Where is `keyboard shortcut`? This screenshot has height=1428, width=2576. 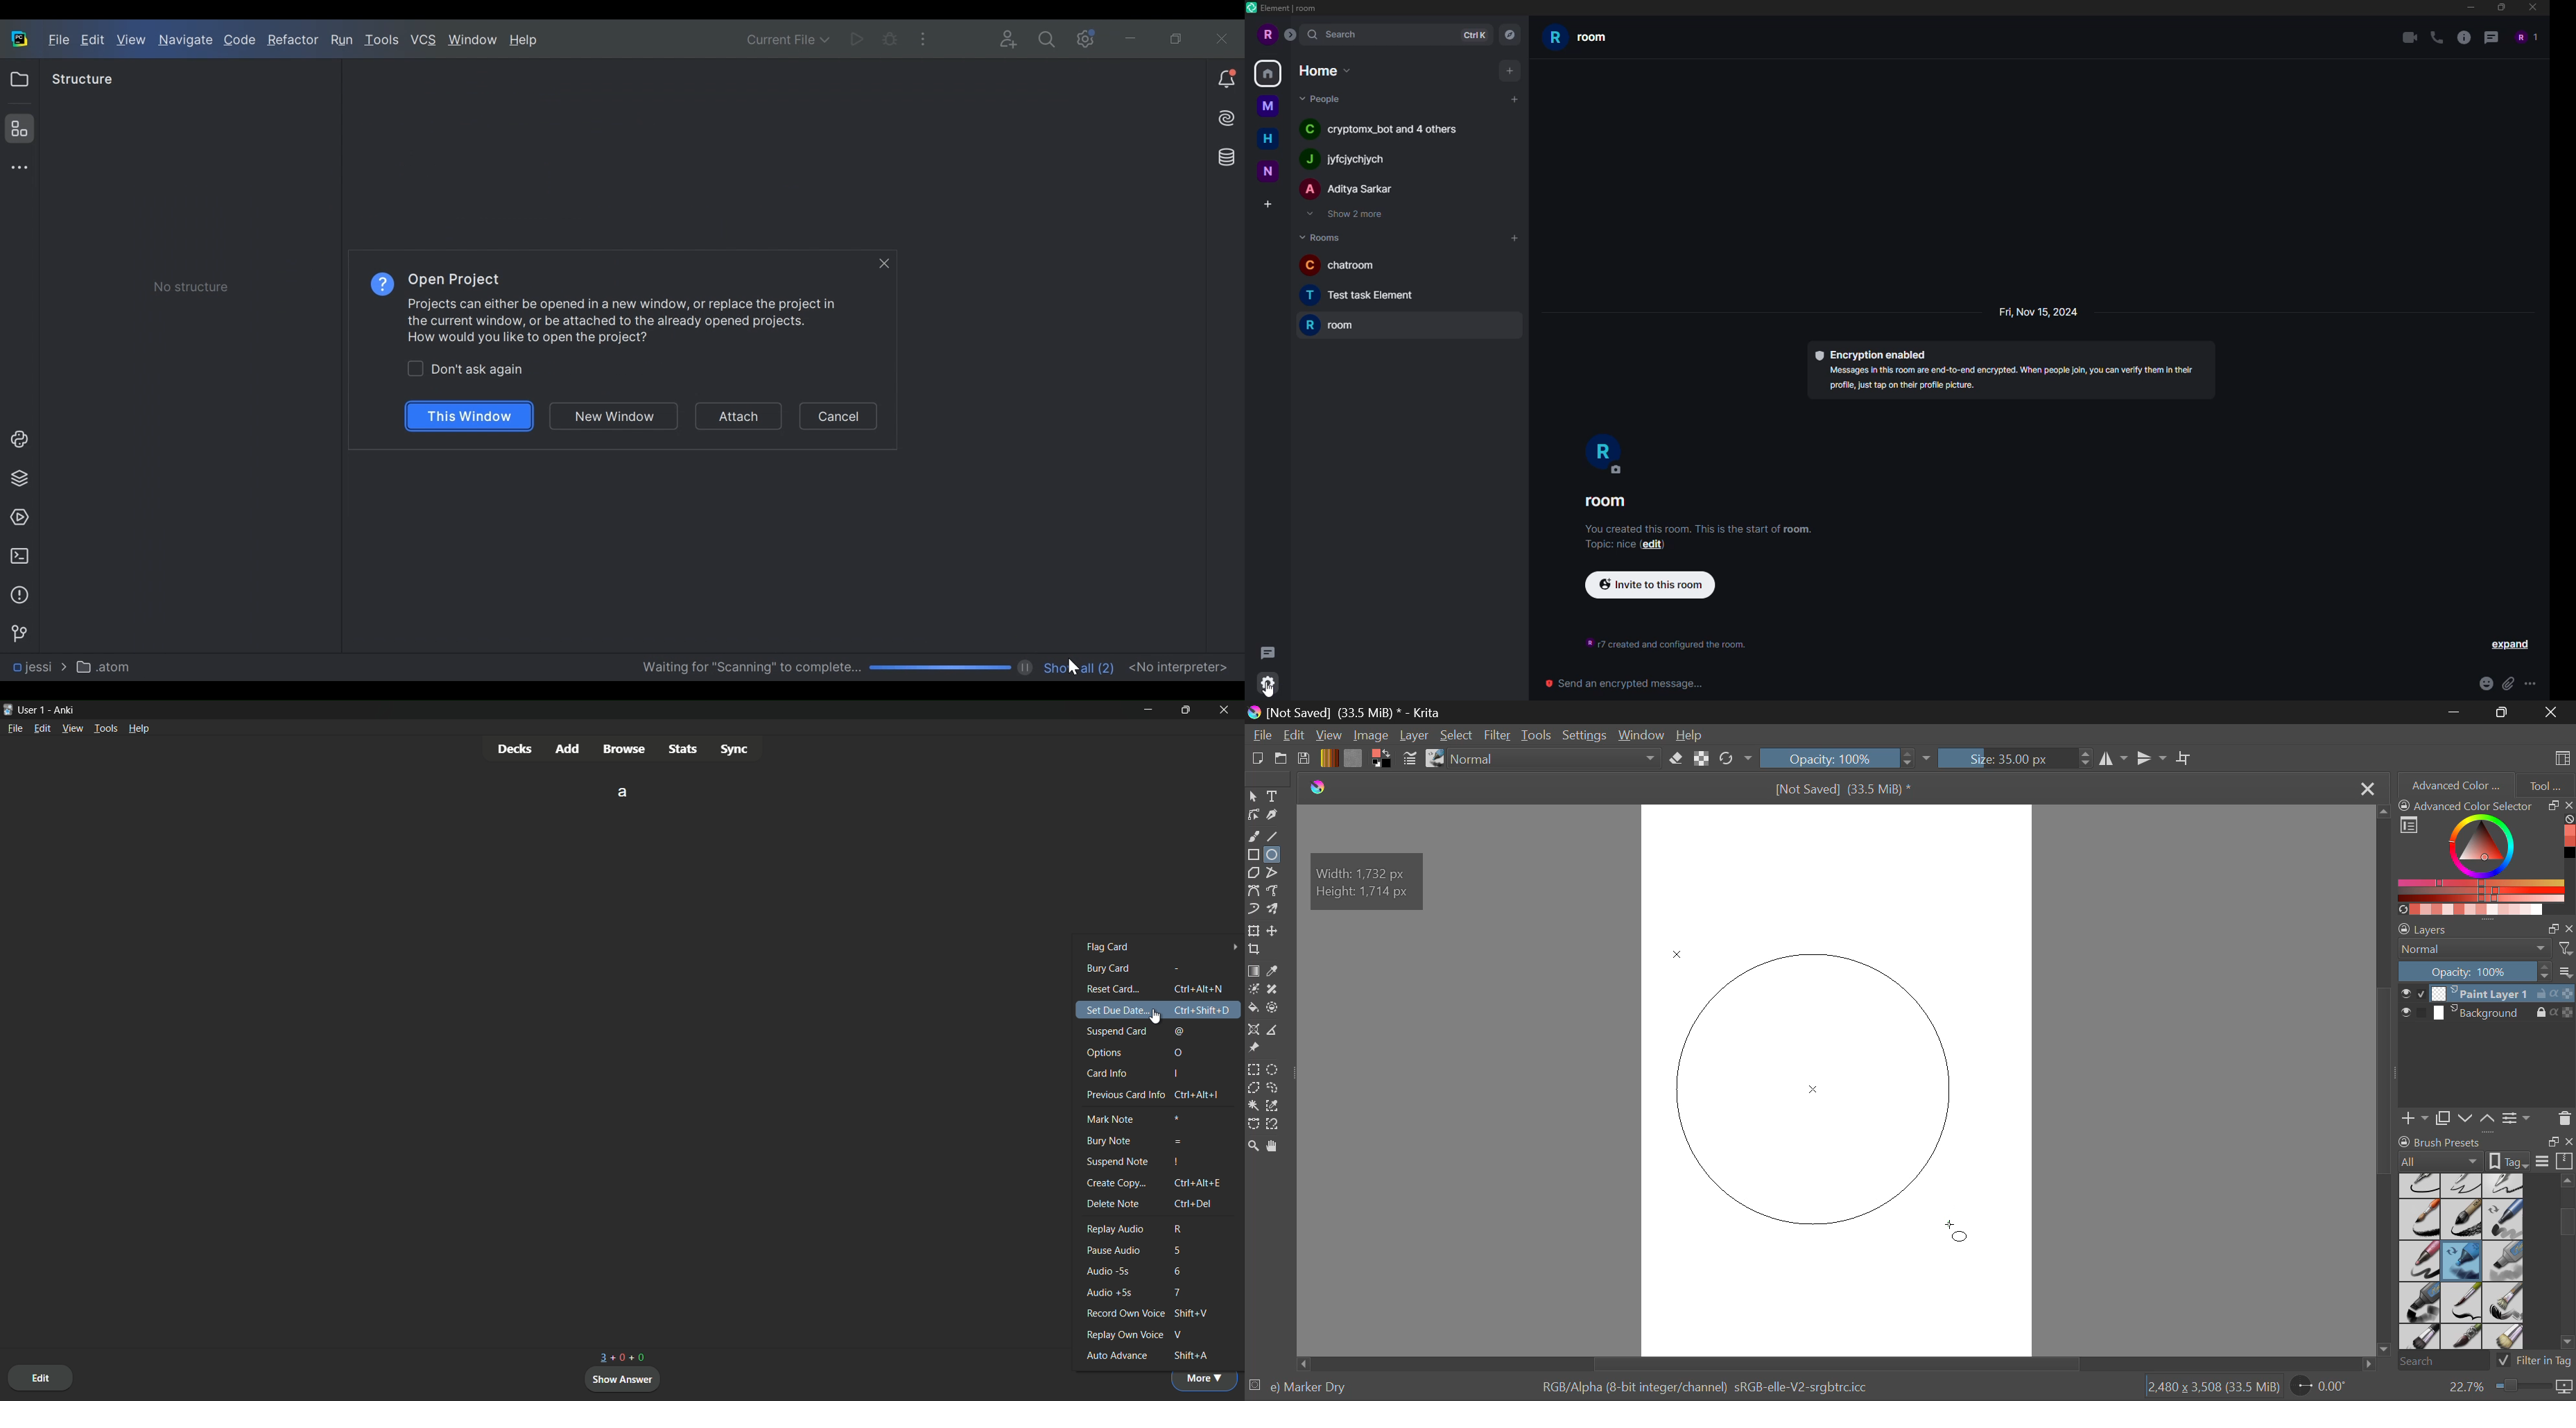 keyboard shortcut is located at coordinates (1191, 1312).